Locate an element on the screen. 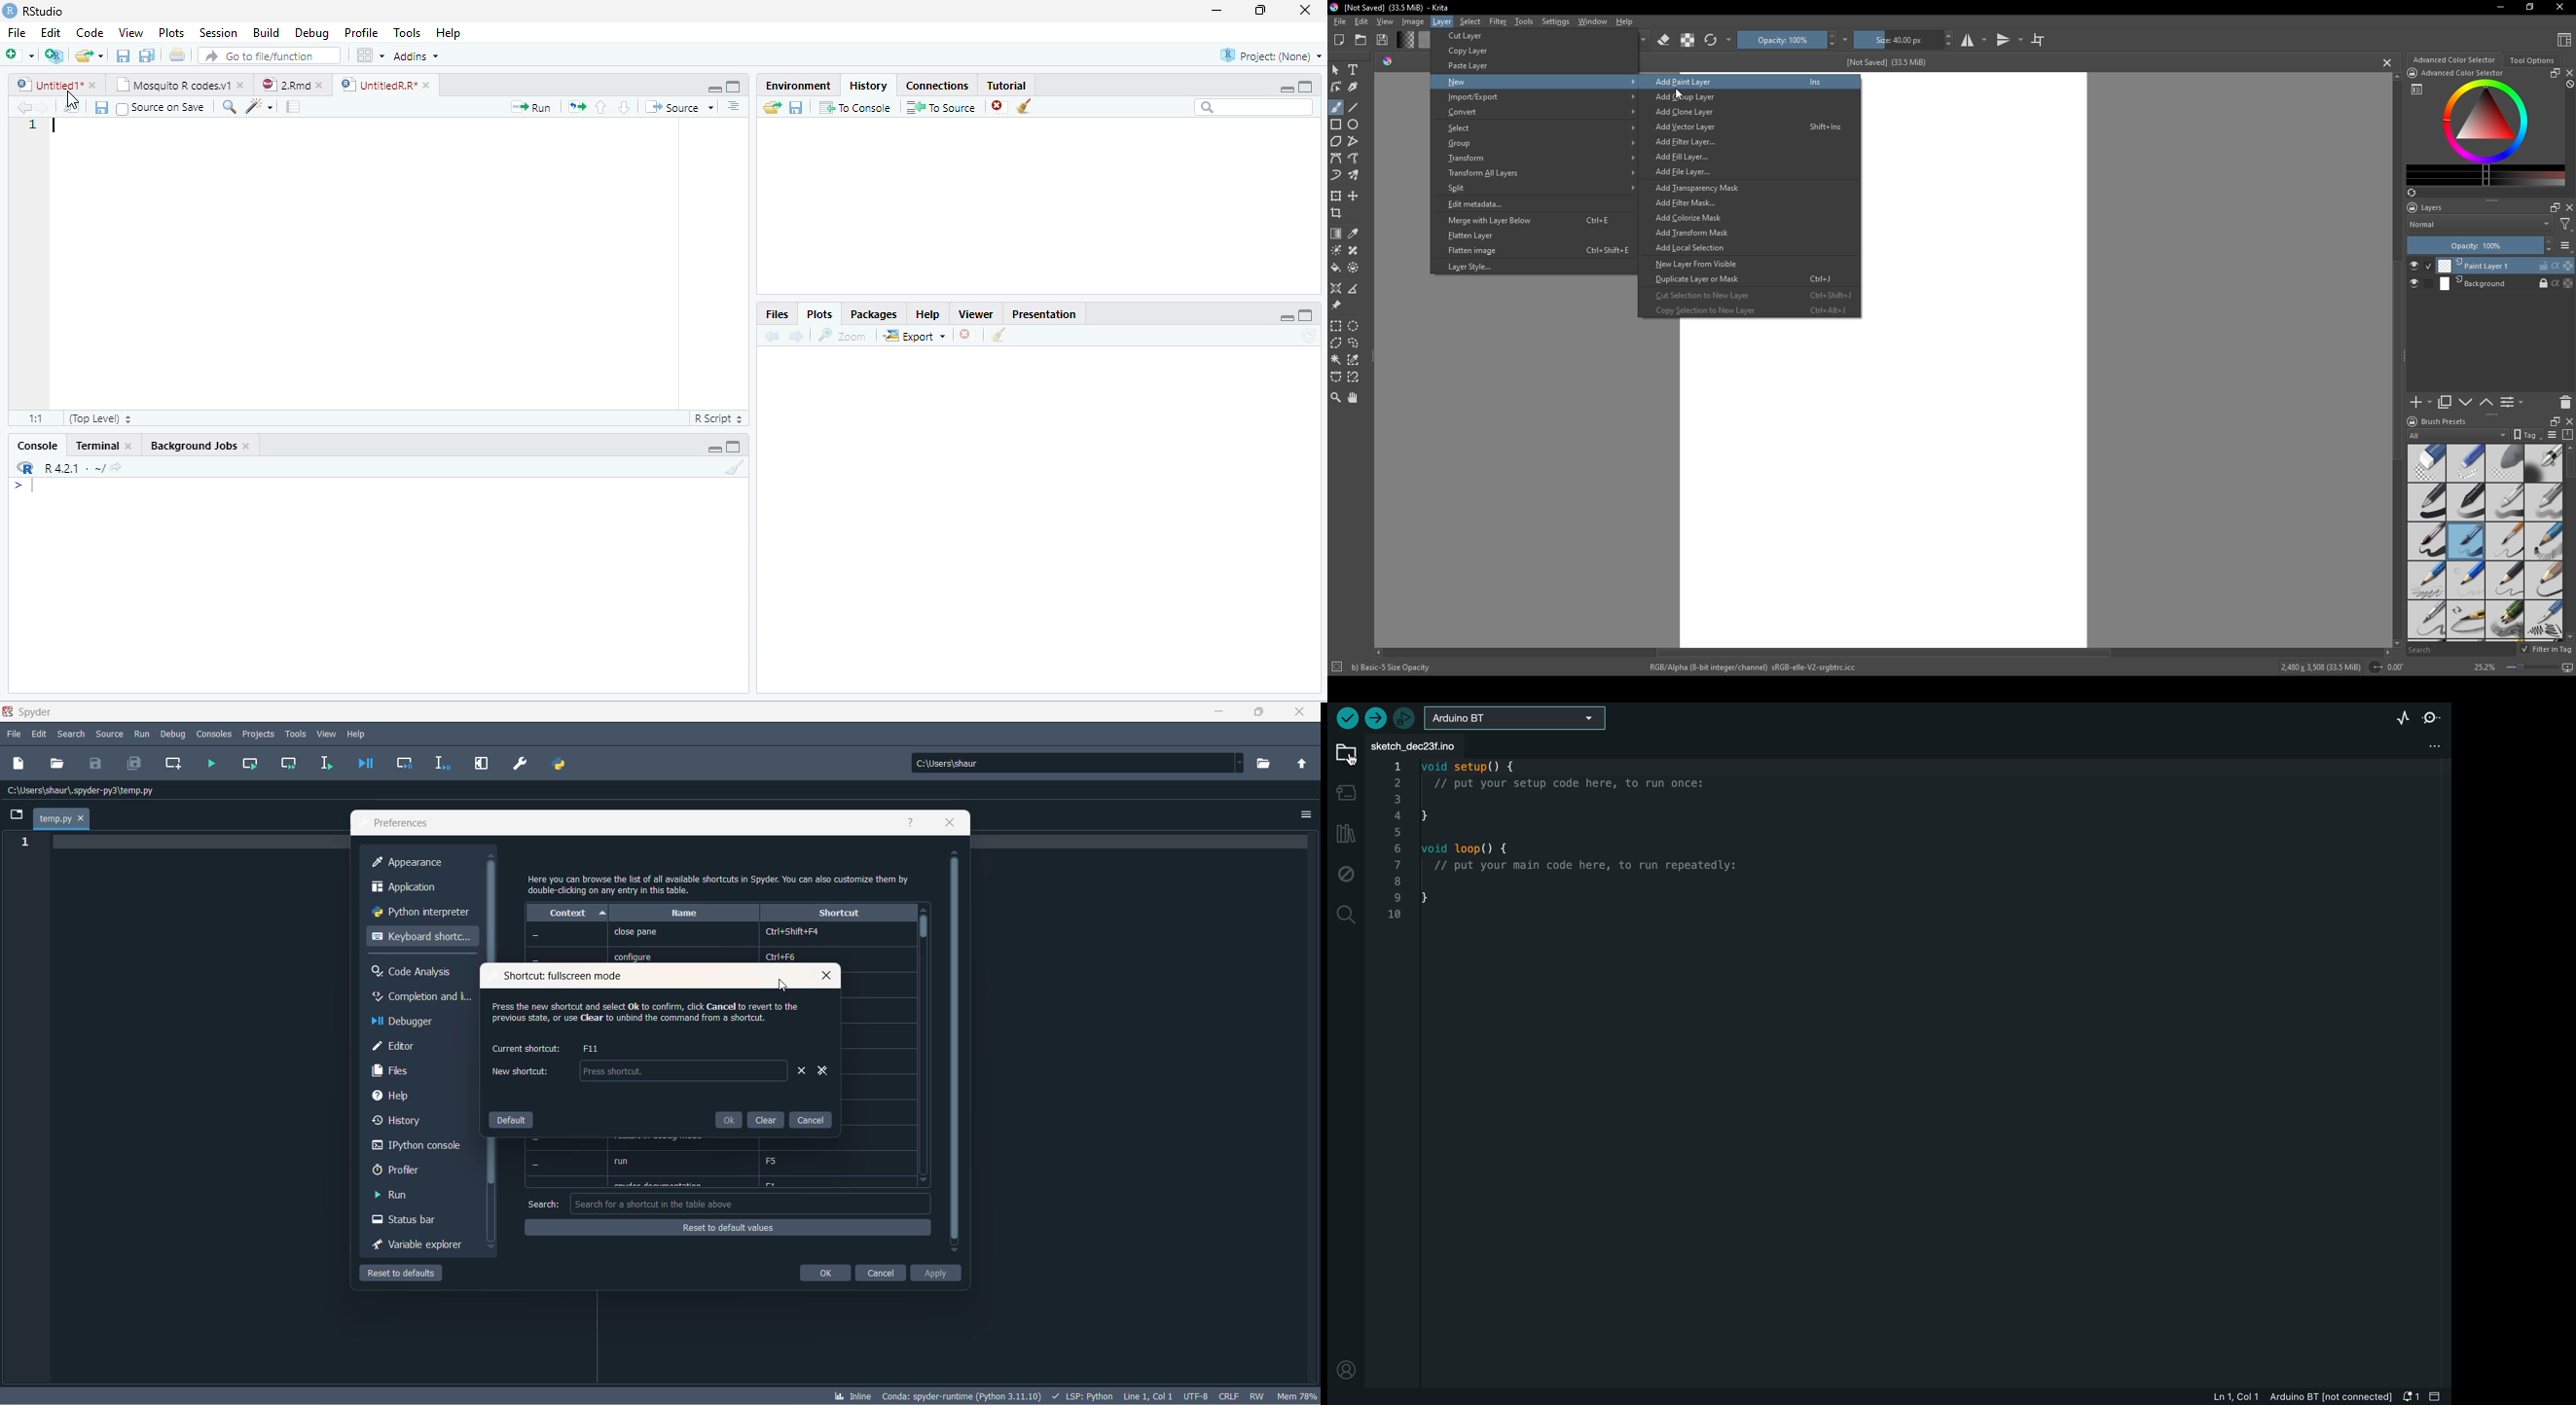  minimize is located at coordinates (1223, 714).